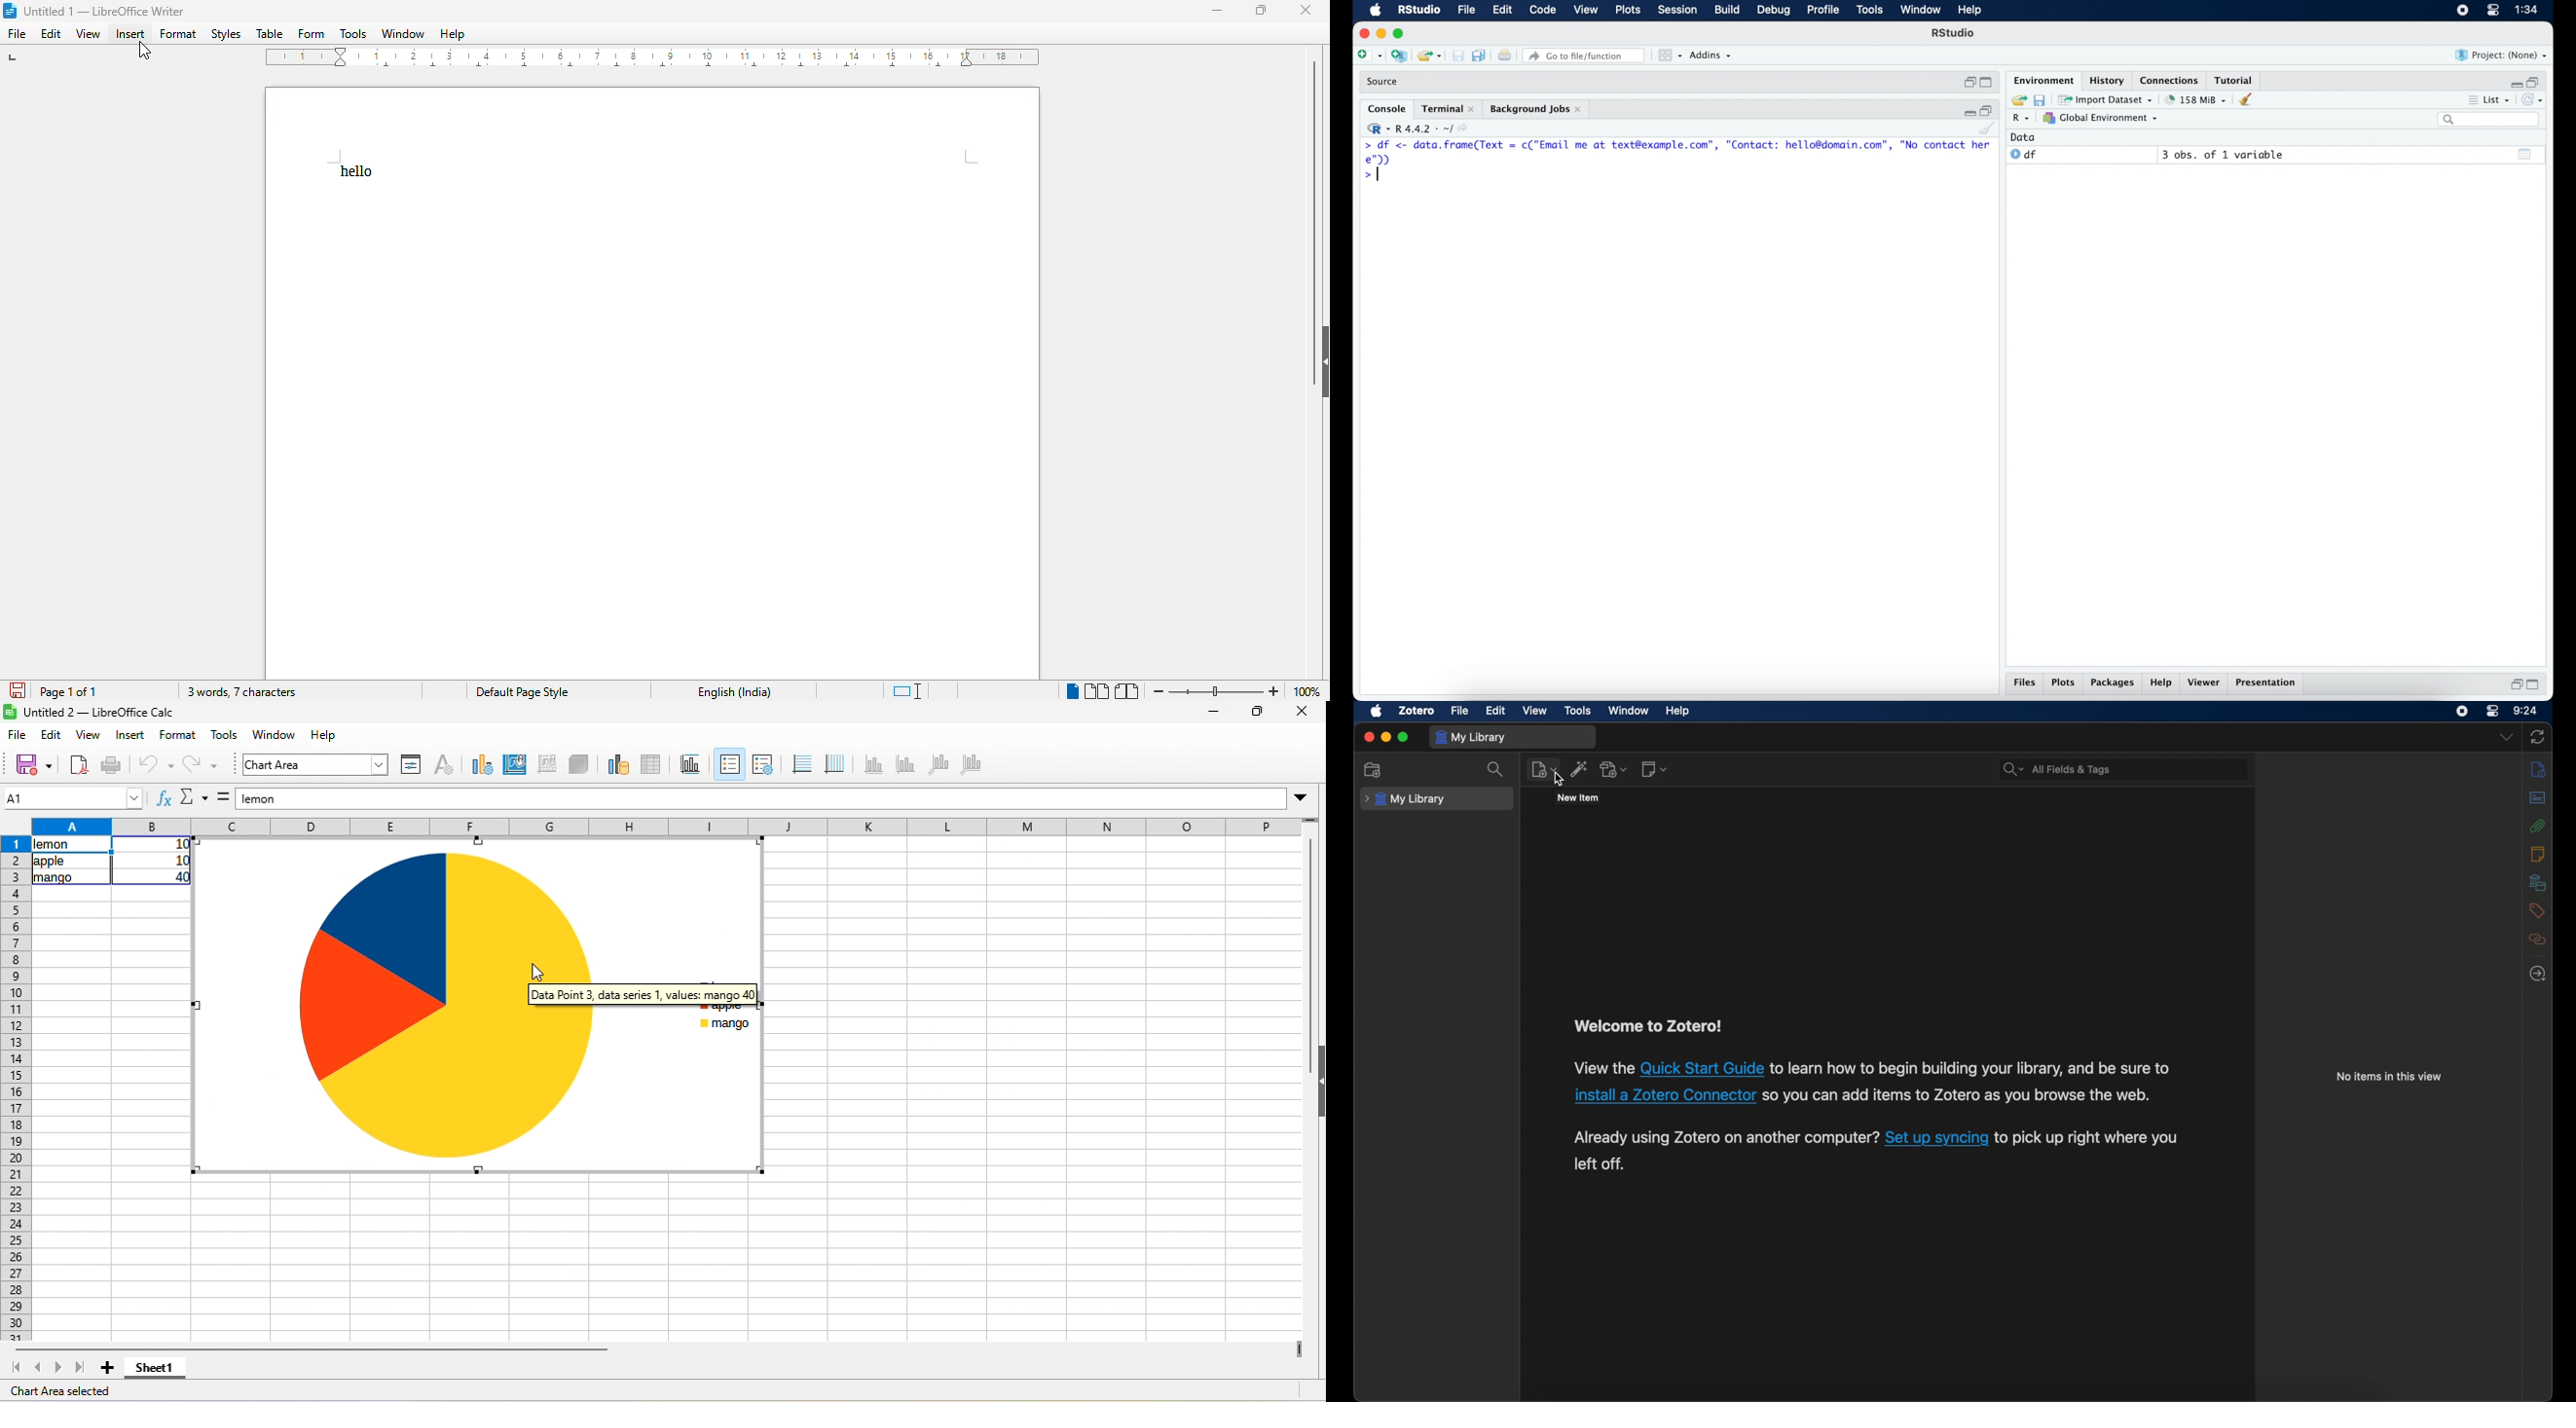 This screenshot has width=2576, height=1428. What do you see at coordinates (70, 1391) in the screenshot?
I see `sheet 1 of 1` at bounding box center [70, 1391].